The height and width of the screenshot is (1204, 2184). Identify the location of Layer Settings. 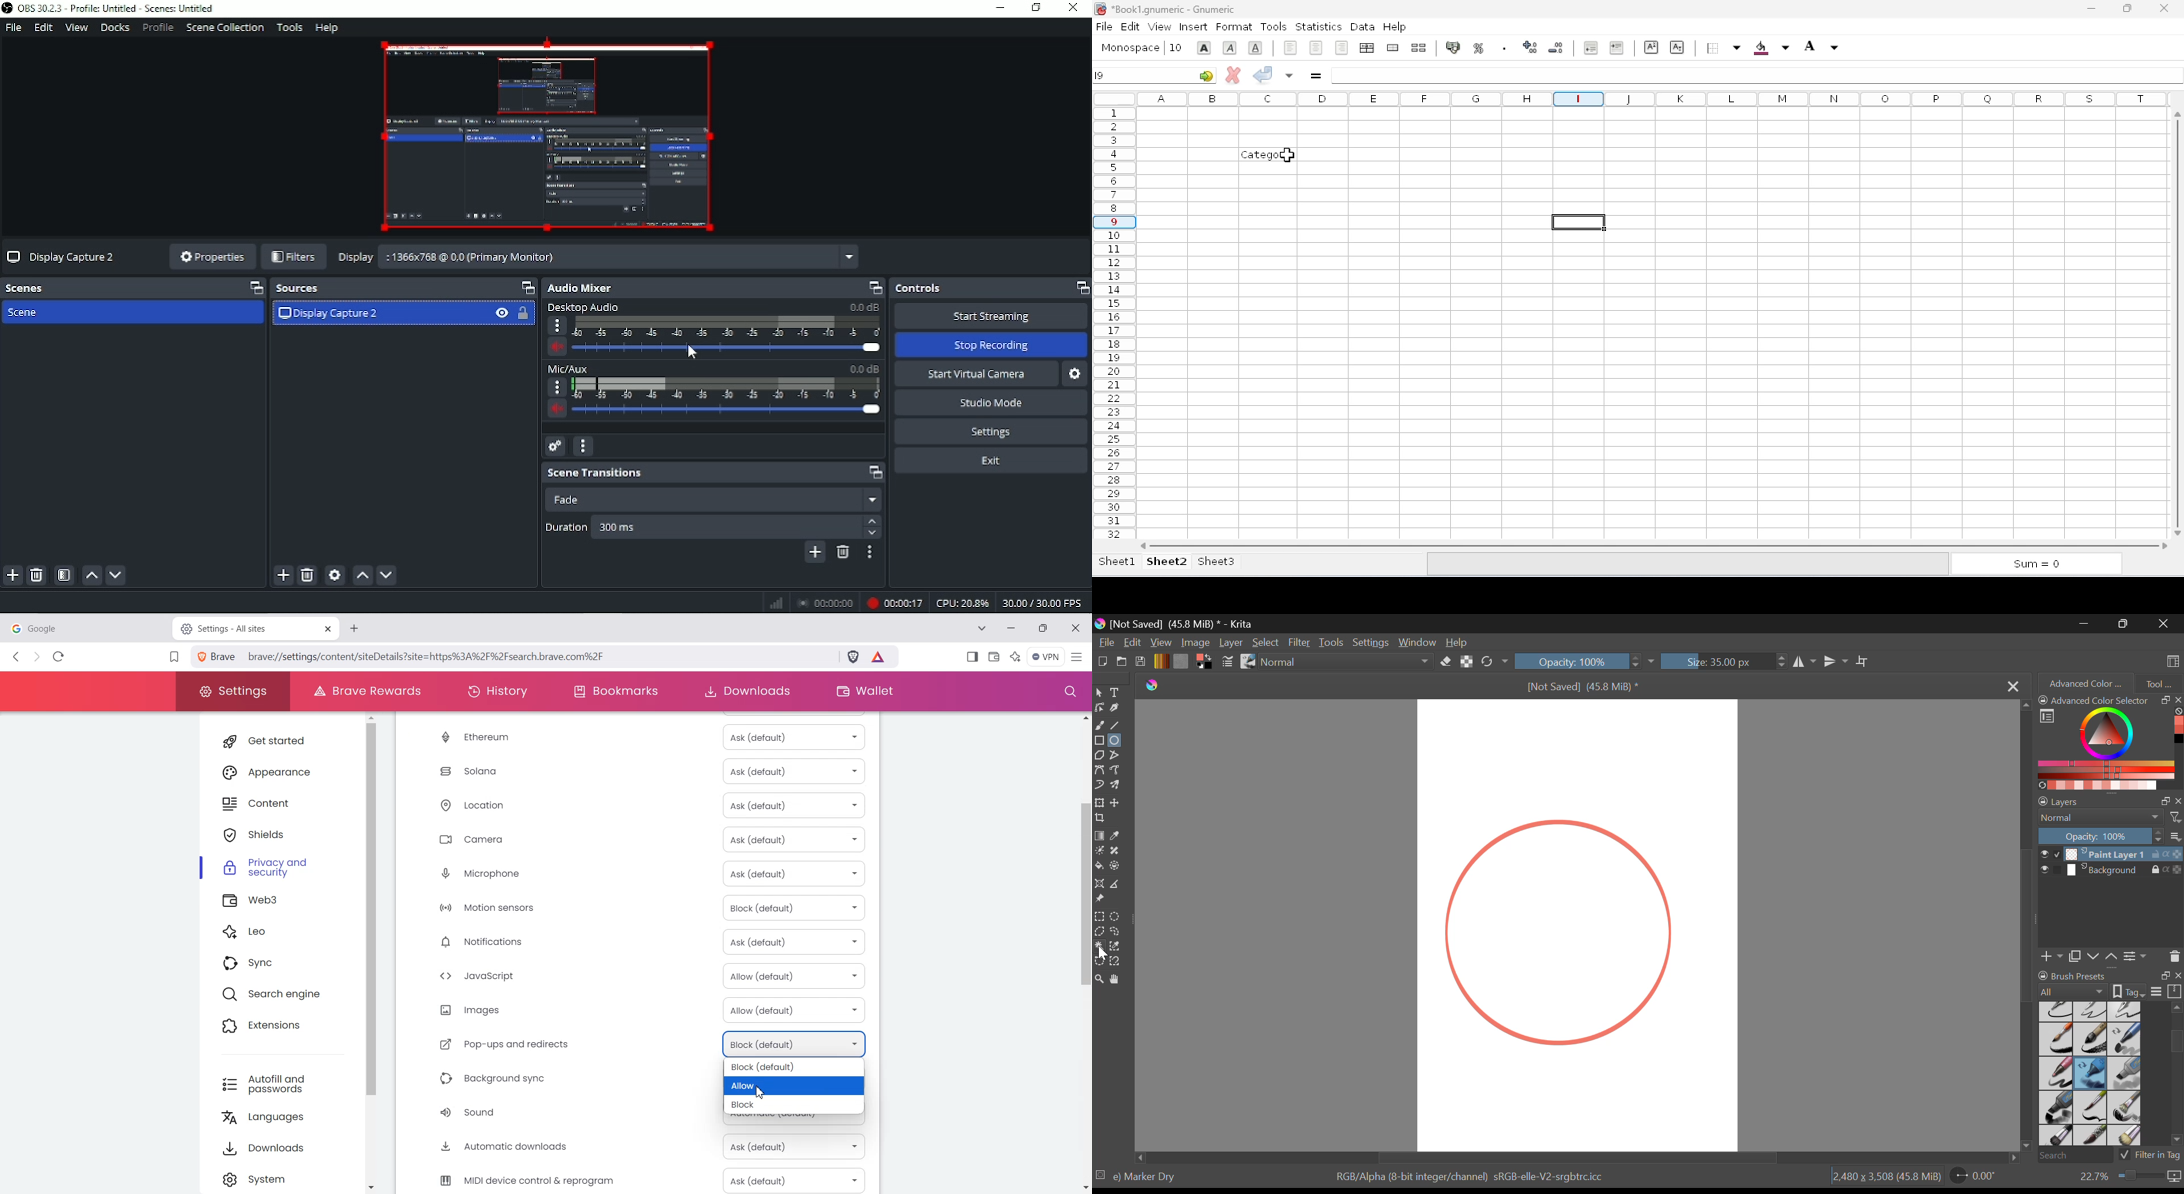
(2110, 799).